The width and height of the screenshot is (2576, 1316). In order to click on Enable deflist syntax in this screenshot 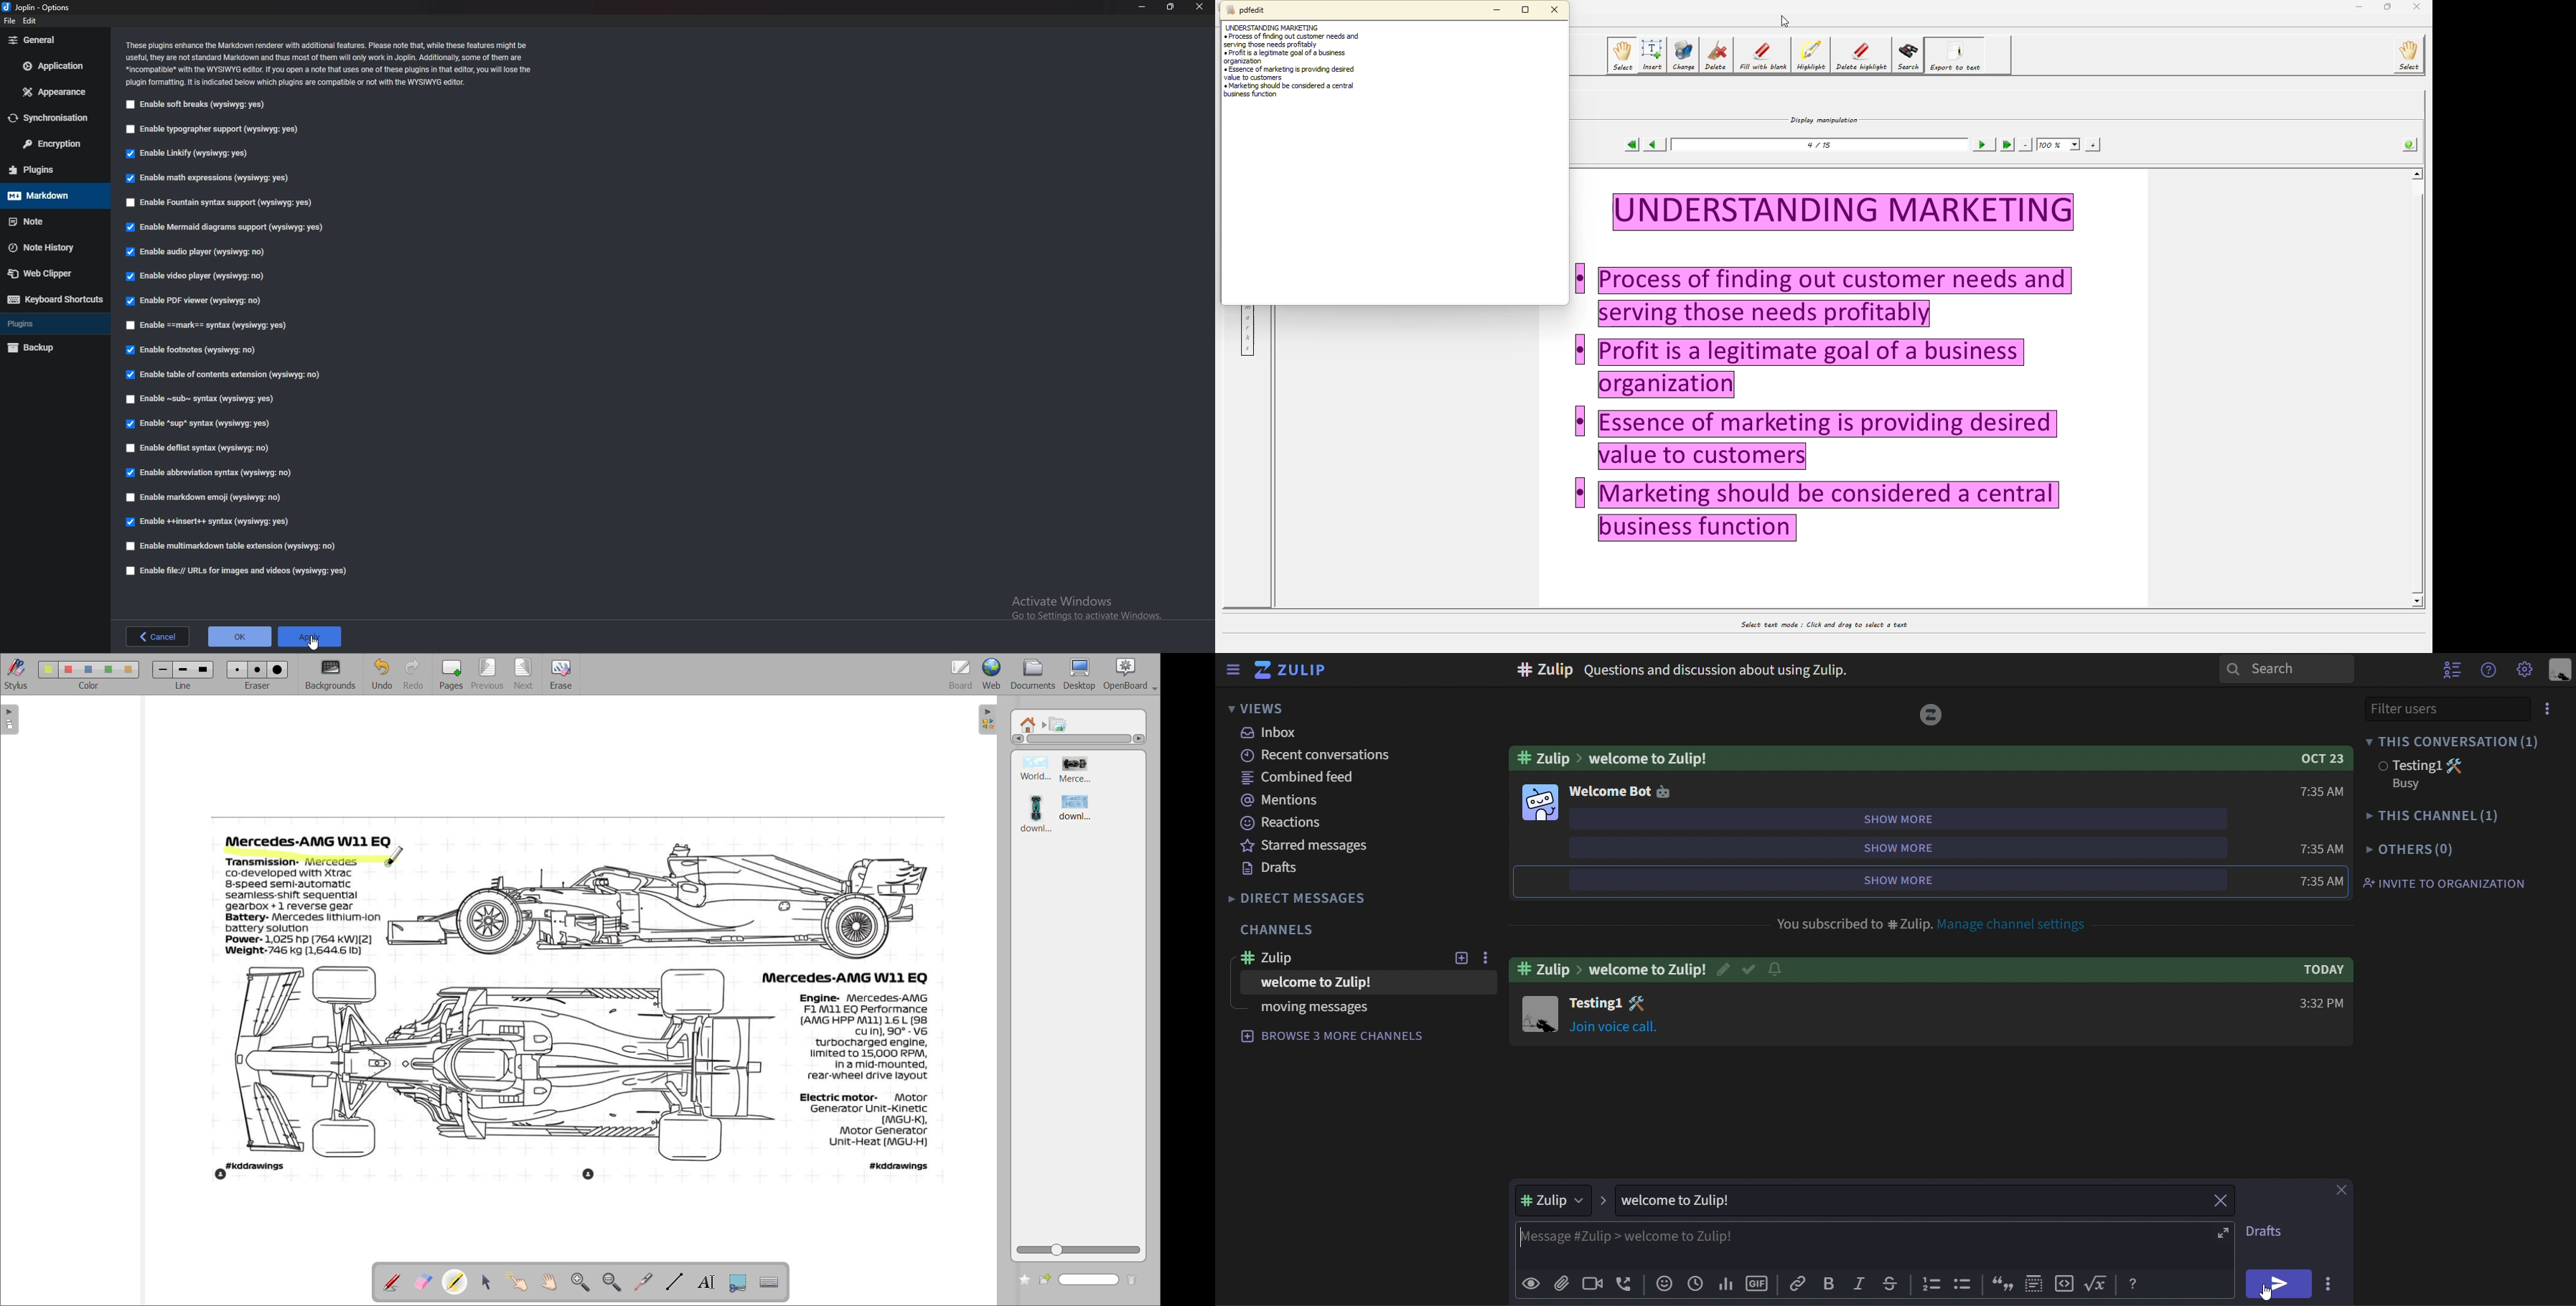, I will do `click(204, 446)`.